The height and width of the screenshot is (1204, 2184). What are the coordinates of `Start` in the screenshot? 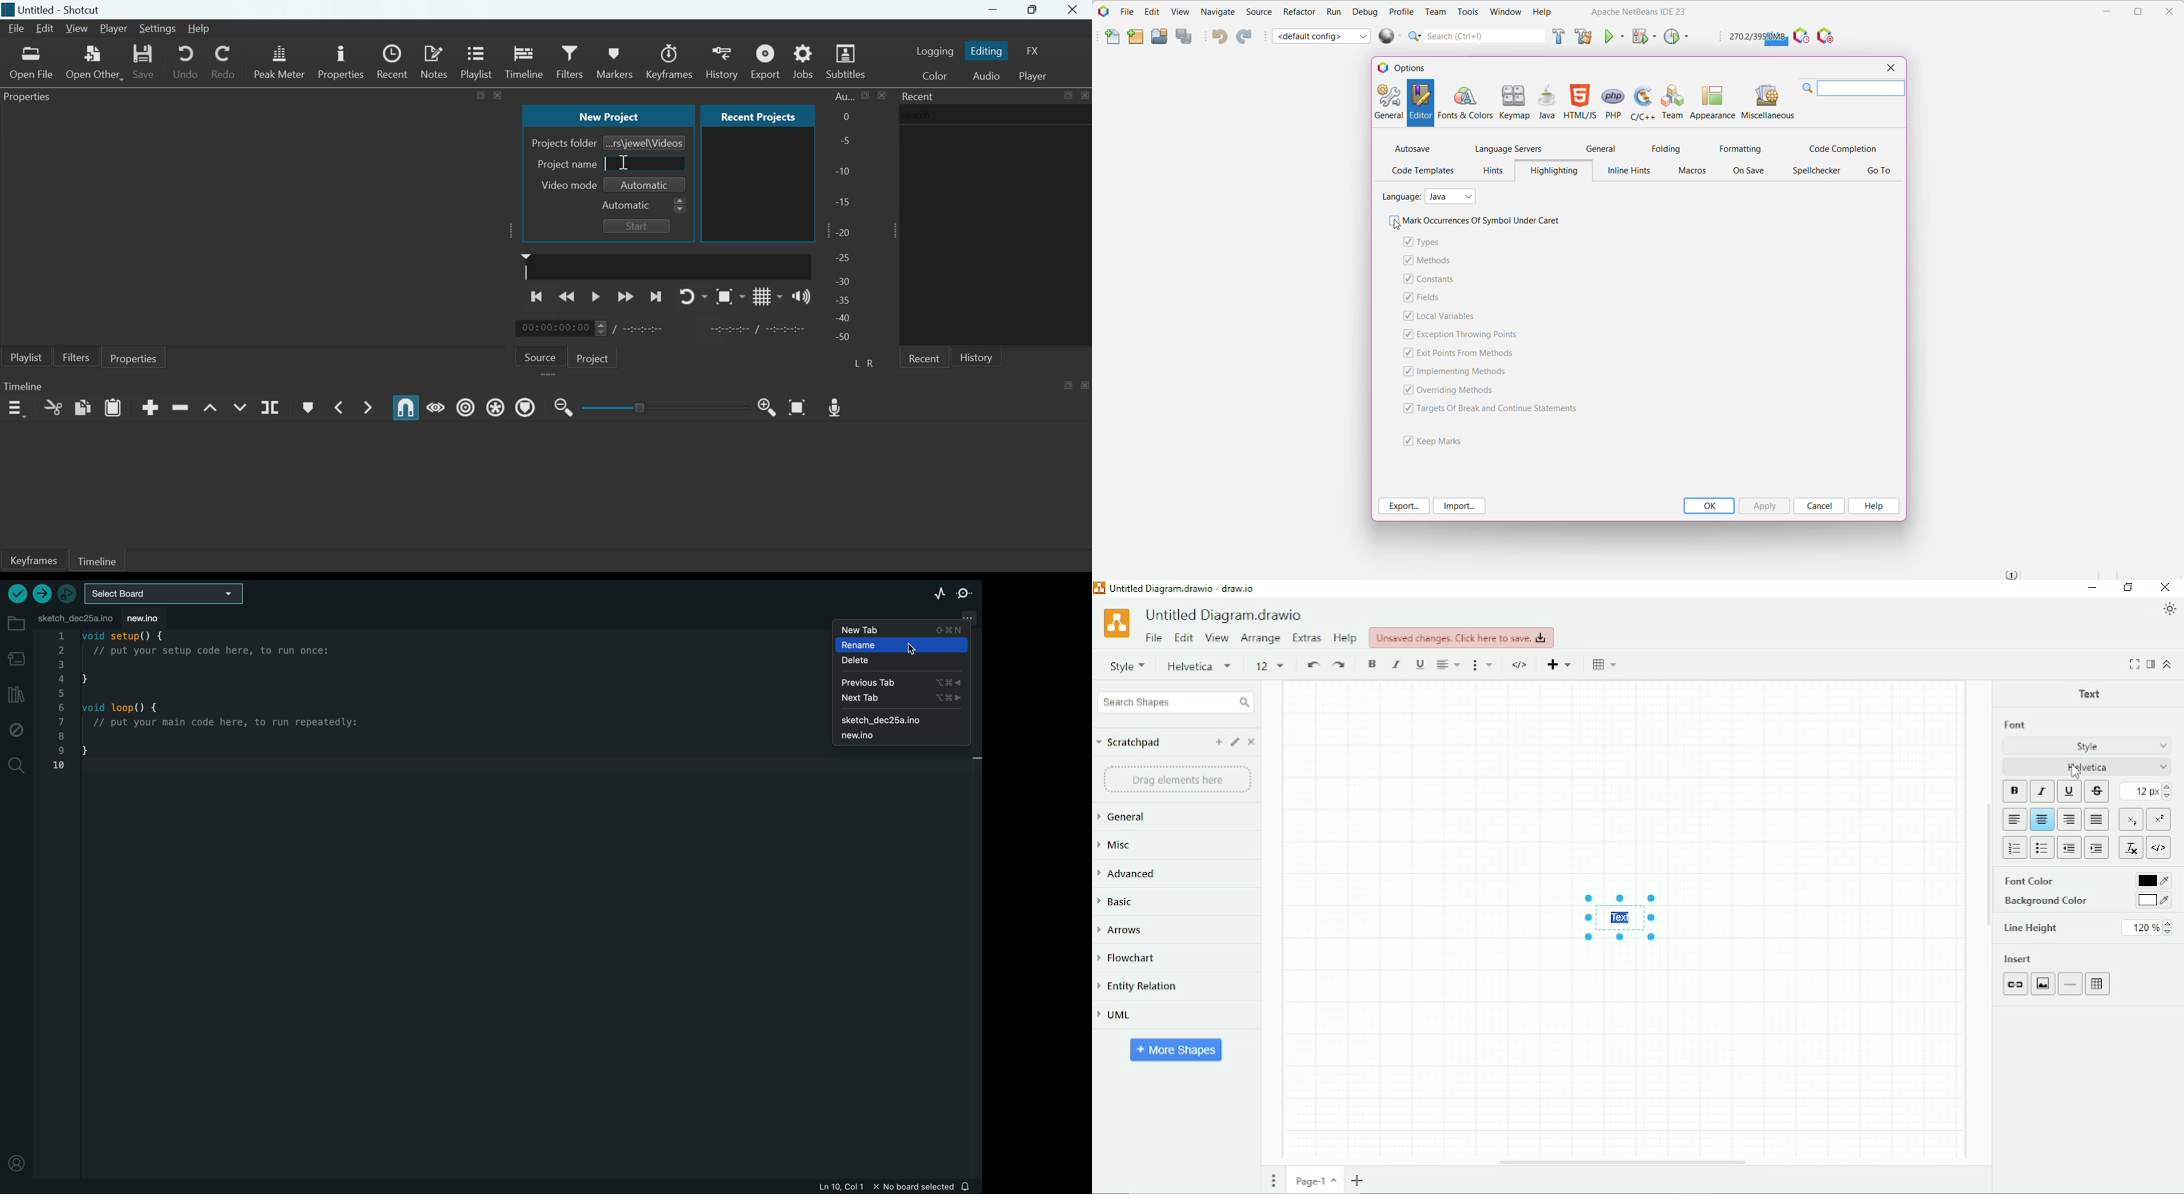 It's located at (637, 226).